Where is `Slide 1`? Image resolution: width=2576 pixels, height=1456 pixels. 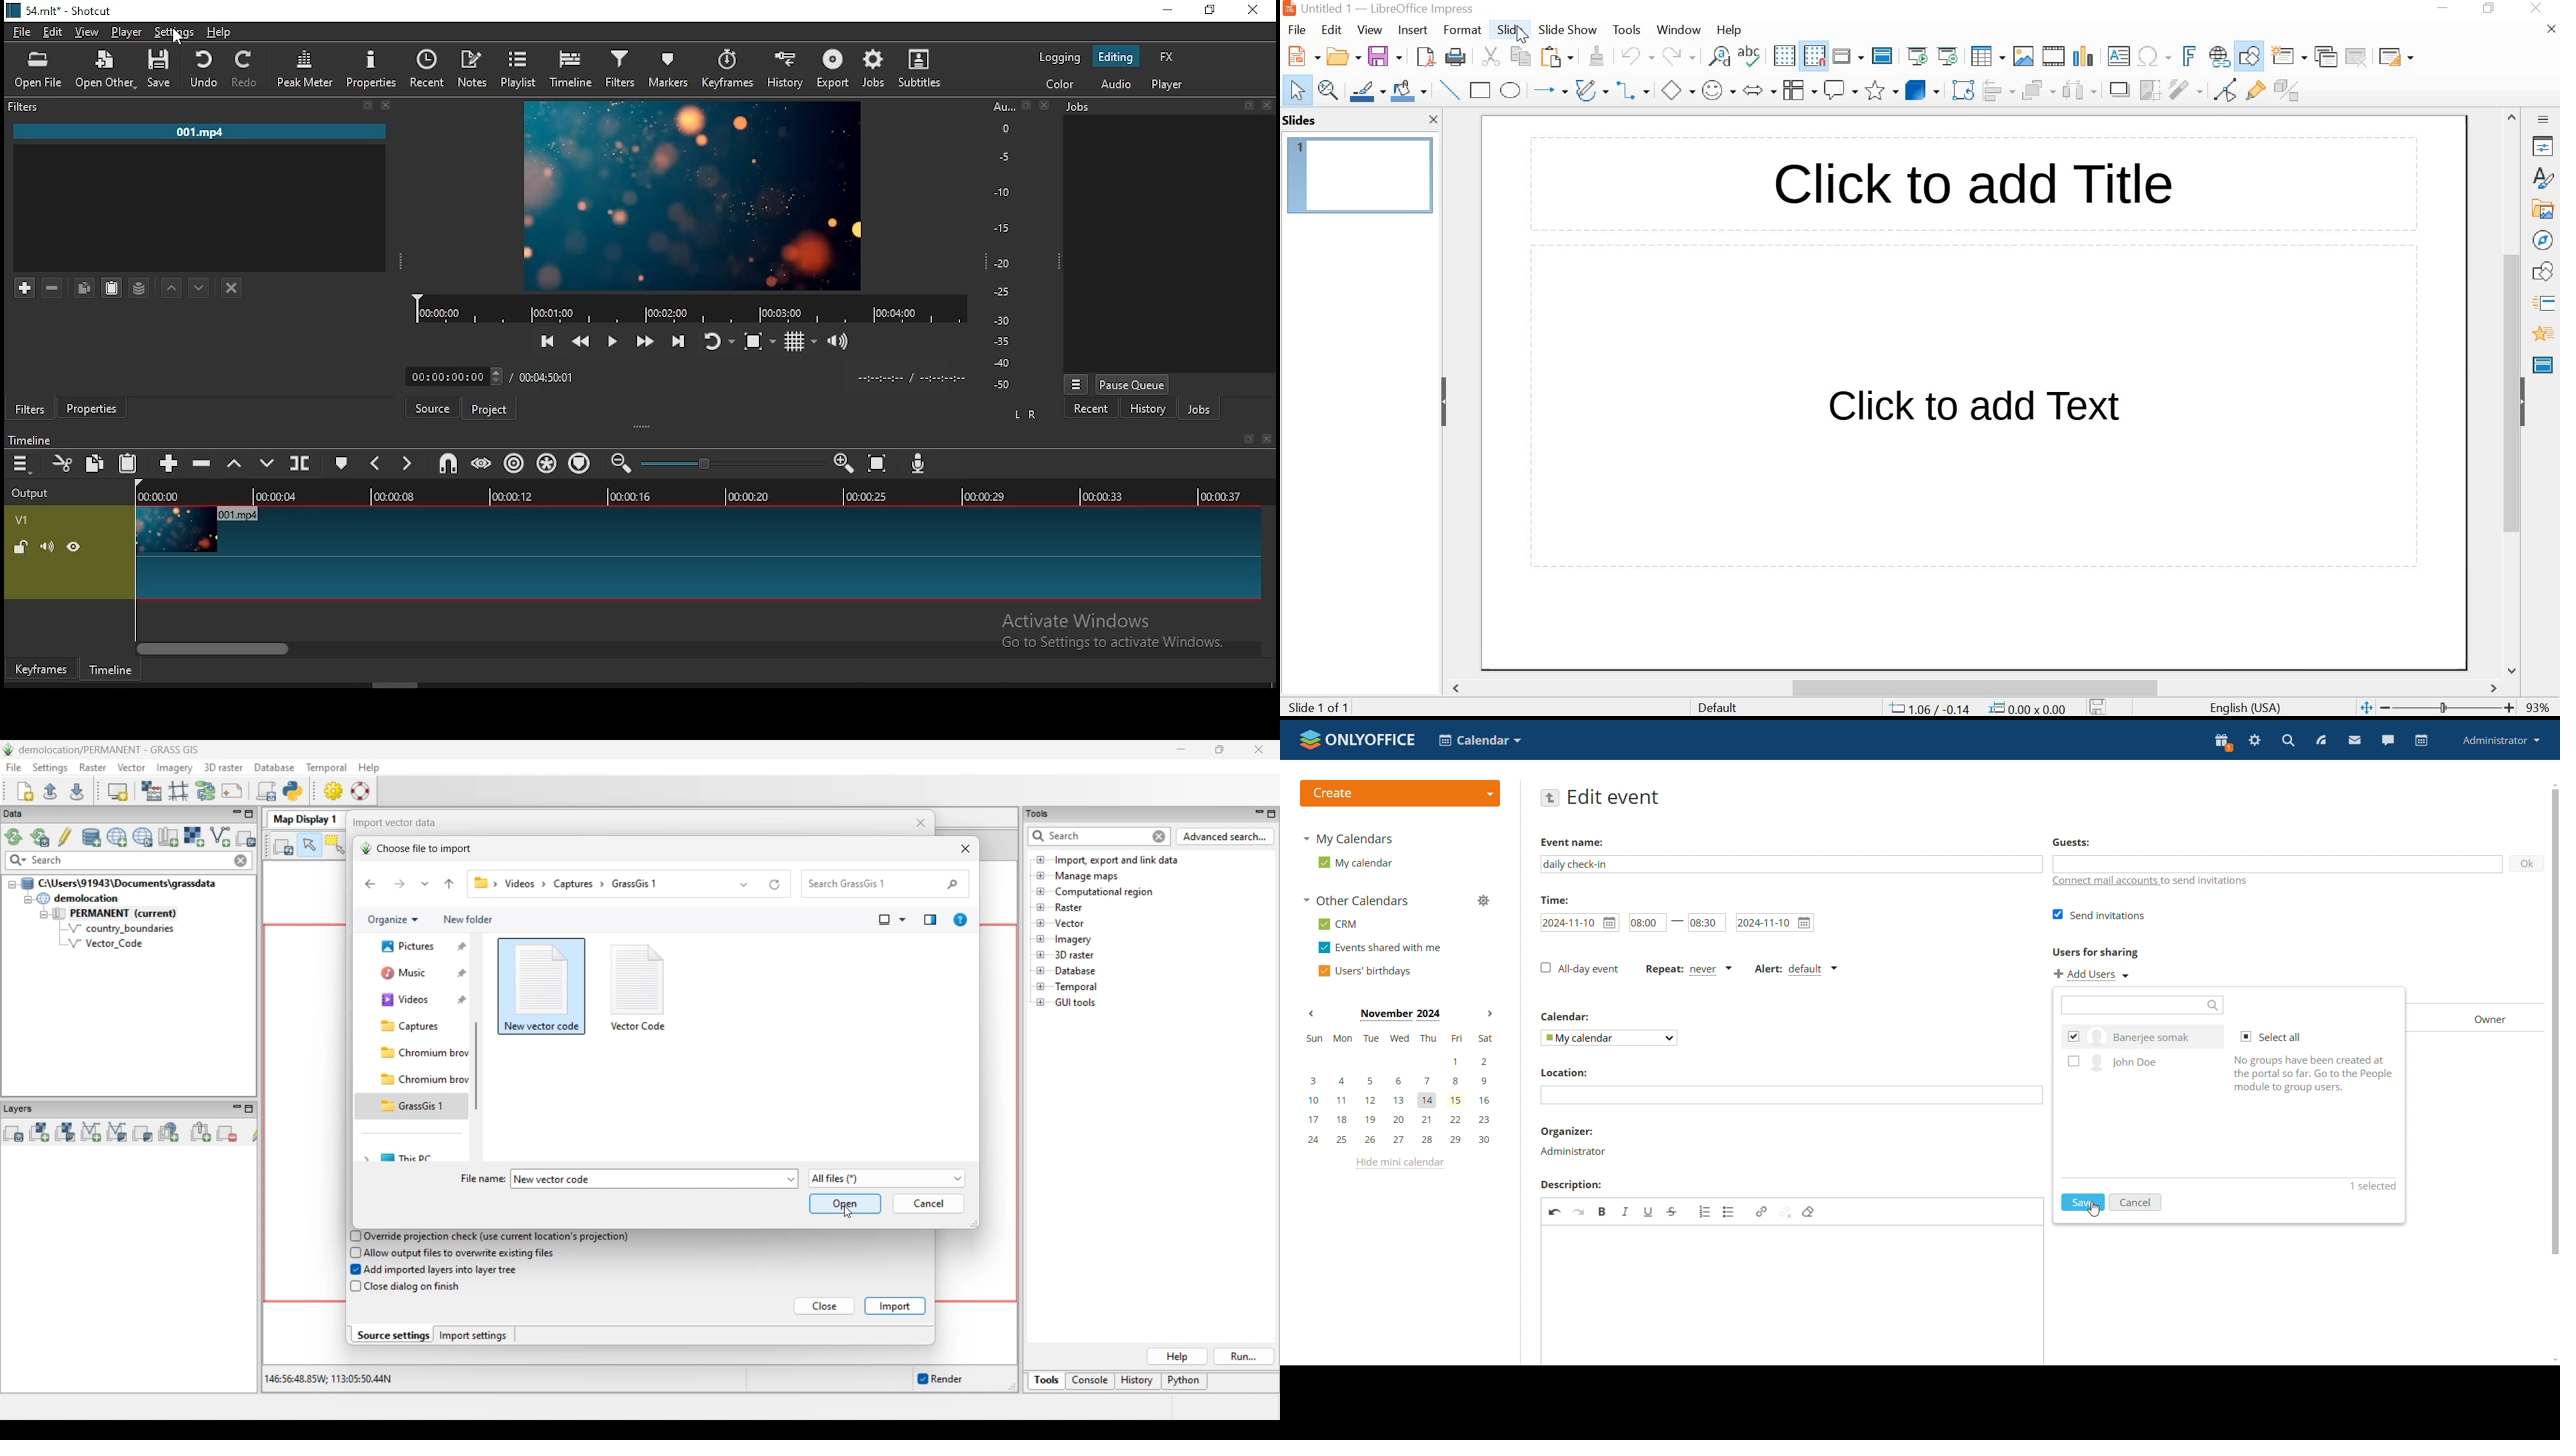
Slide 1 is located at coordinates (1361, 173).